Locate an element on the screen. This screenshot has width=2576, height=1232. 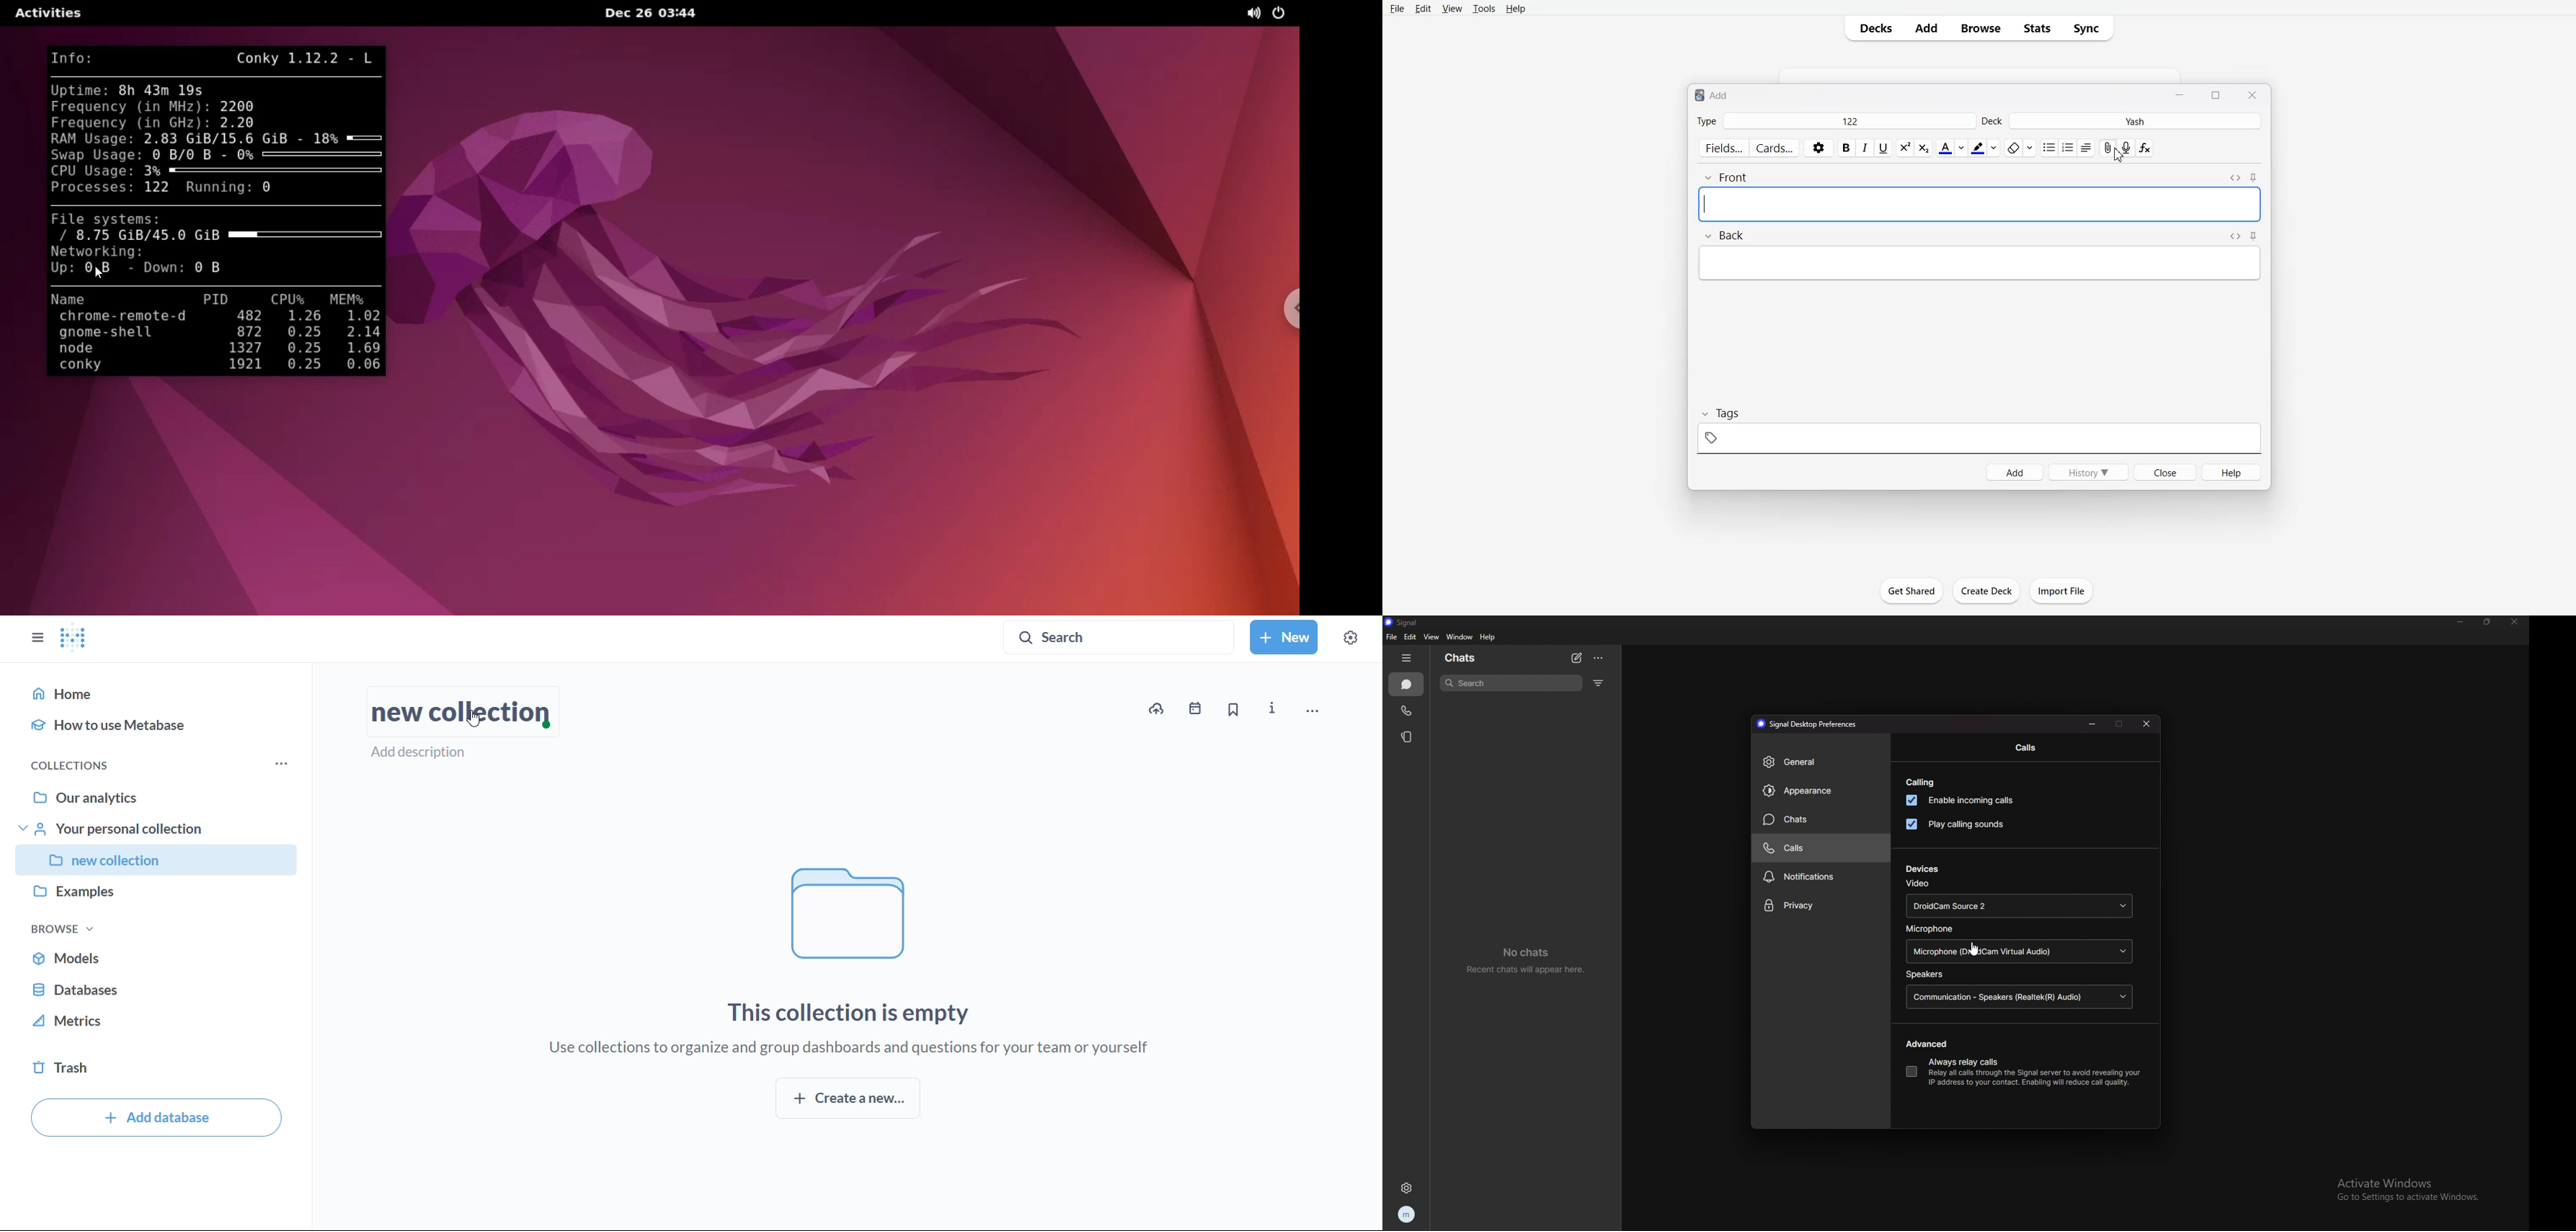
calls is located at coordinates (1820, 848).